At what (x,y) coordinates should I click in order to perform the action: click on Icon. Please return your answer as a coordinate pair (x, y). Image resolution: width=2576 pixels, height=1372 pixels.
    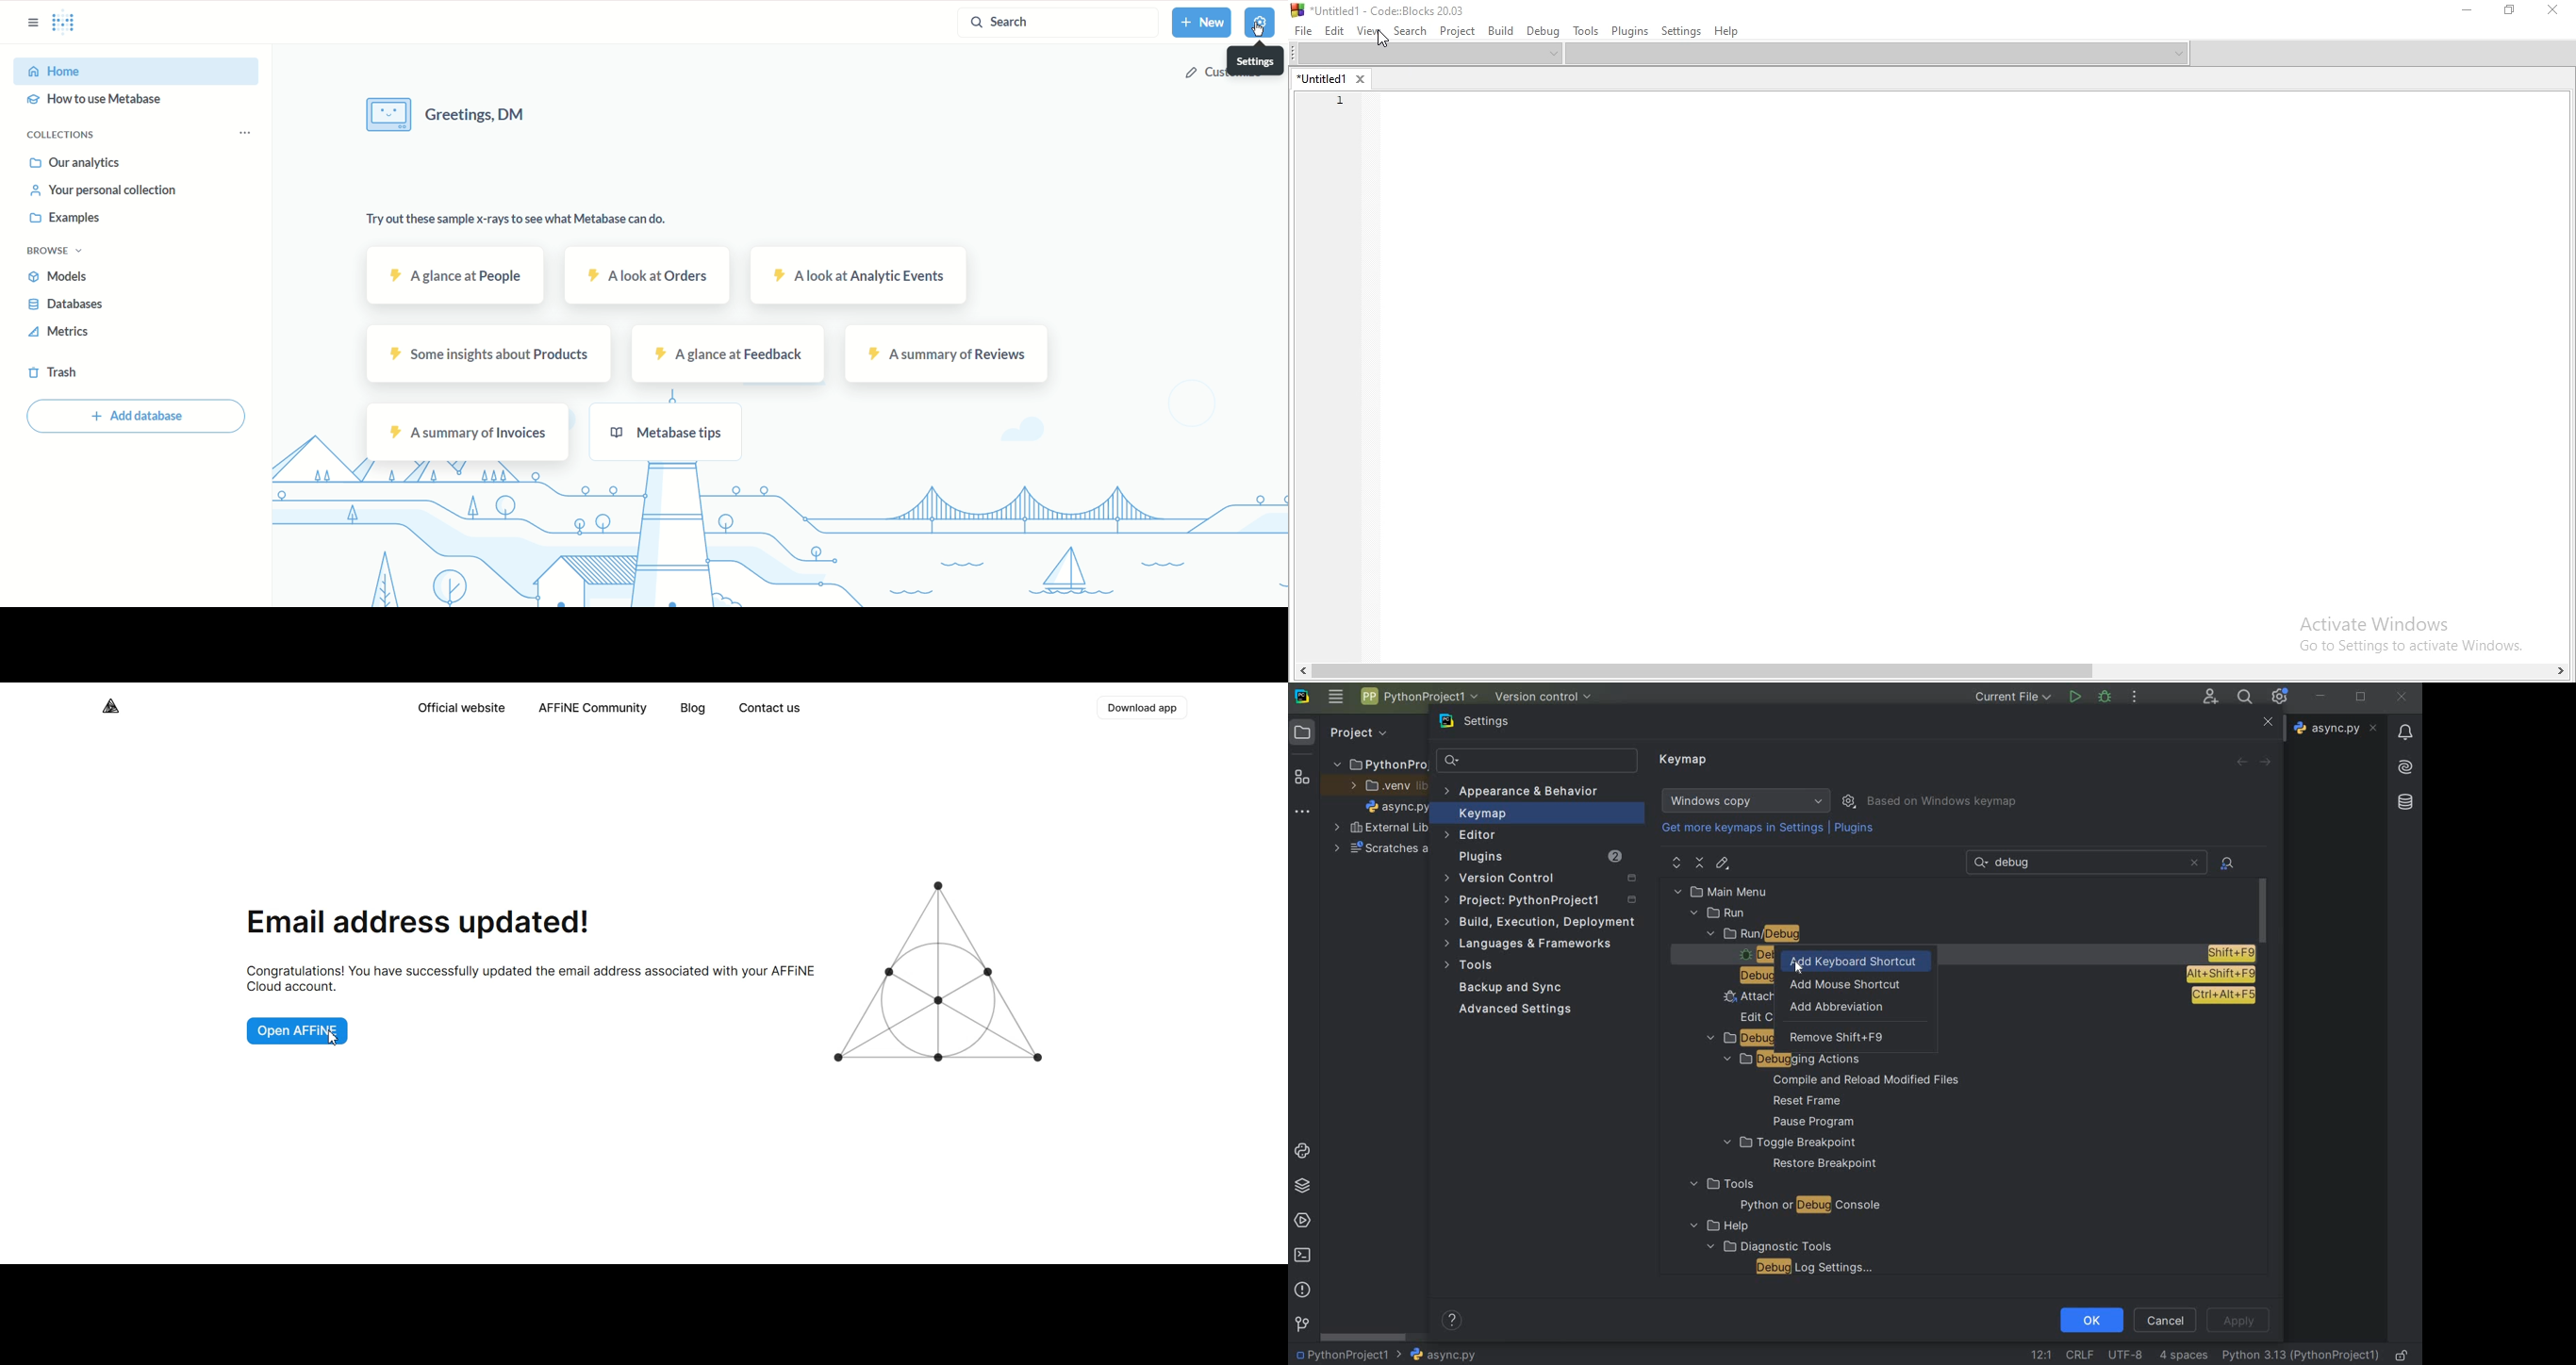
    Looking at the image, I should click on (387, 115).